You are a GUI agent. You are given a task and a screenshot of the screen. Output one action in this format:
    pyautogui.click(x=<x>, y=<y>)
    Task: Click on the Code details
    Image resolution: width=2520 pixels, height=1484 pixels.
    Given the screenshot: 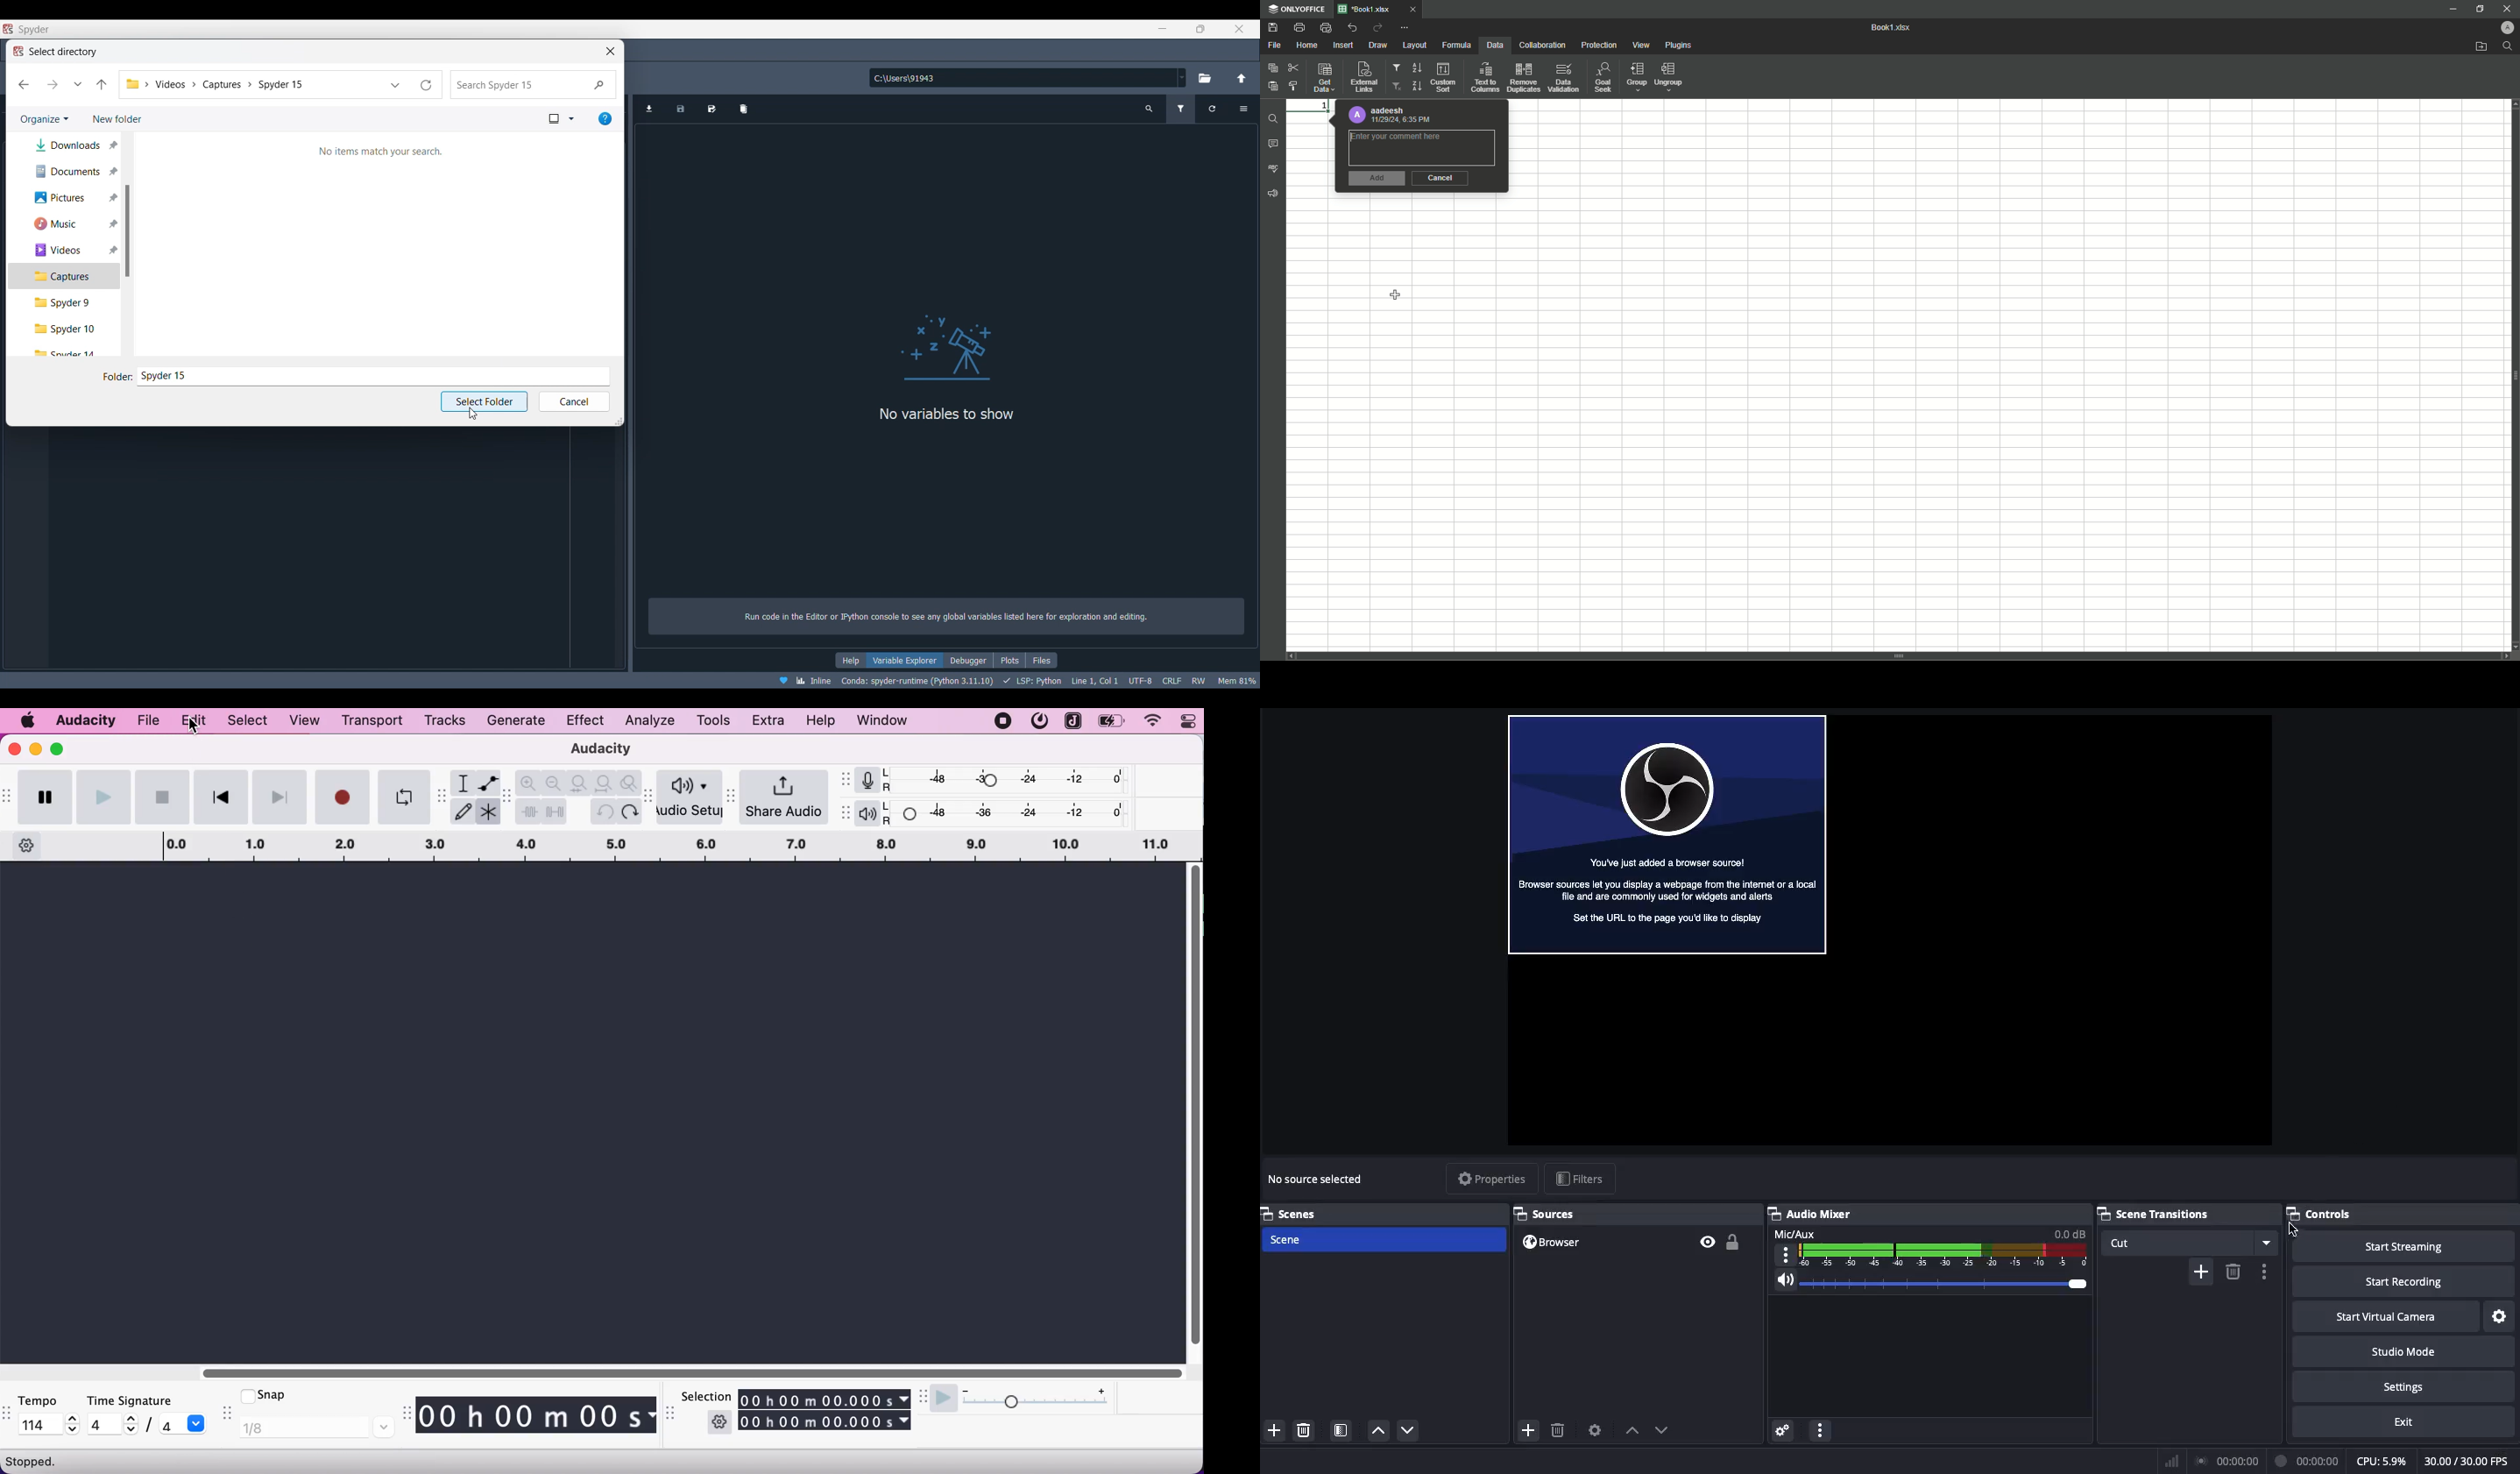 What is the action you would take?
    pyautogui.click(x=1017, y=681)
    